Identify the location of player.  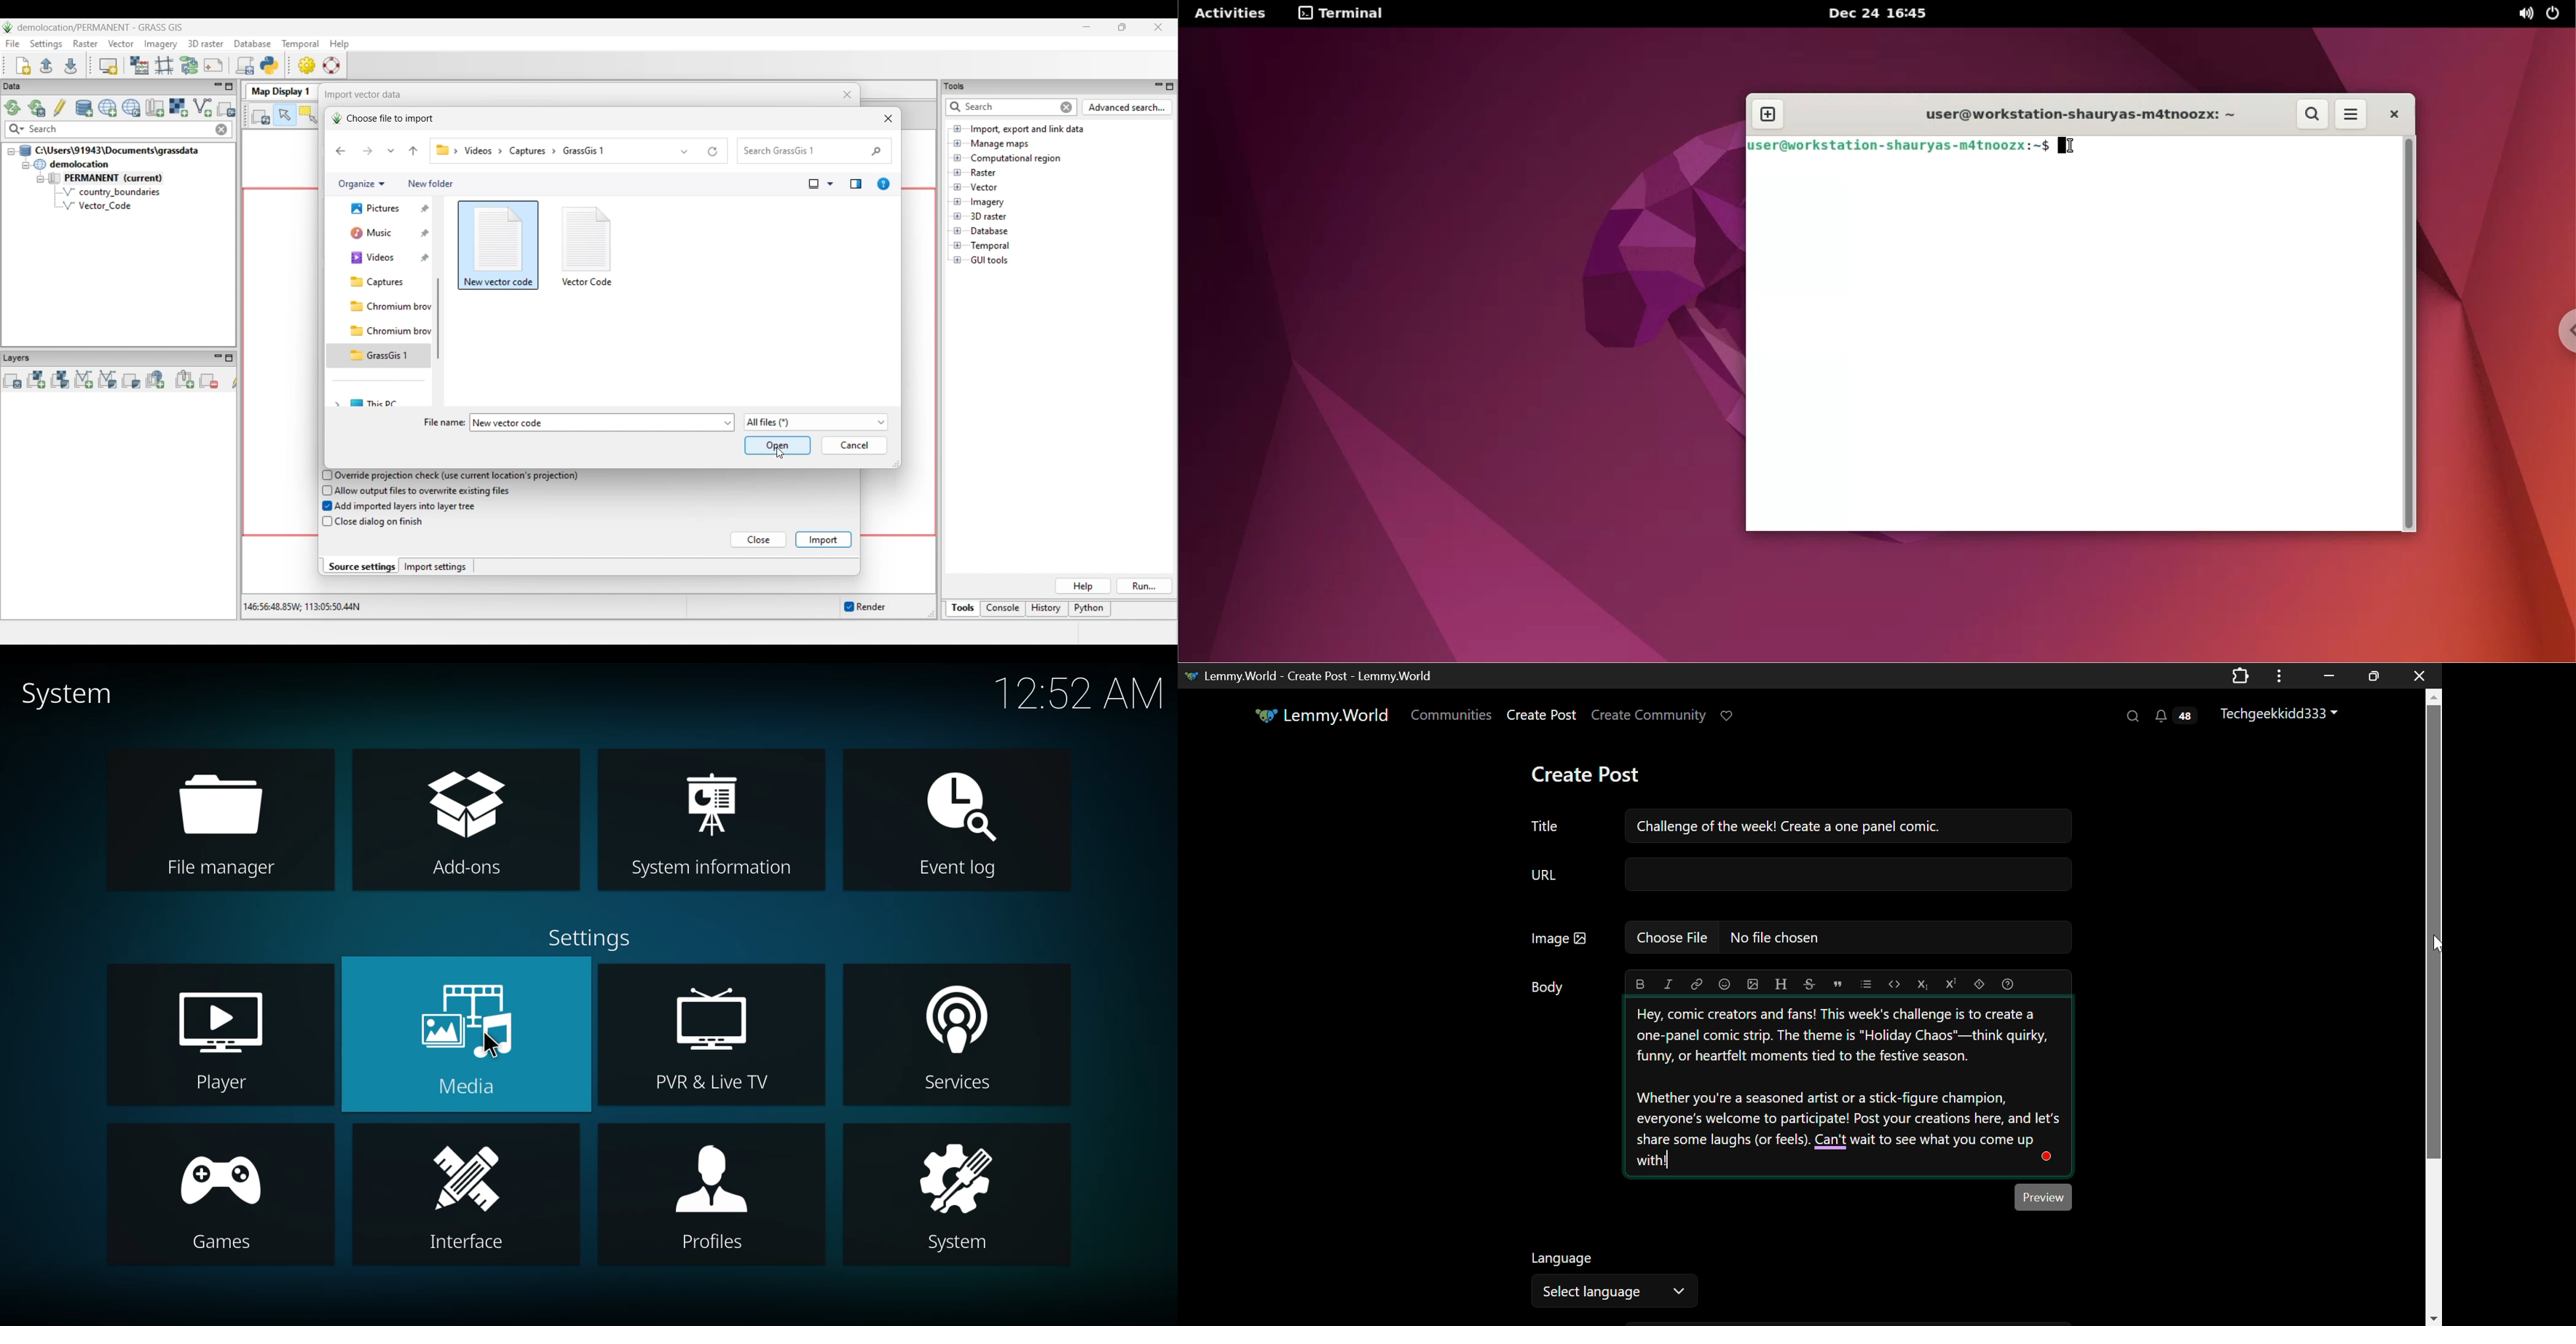
(223, 1018).